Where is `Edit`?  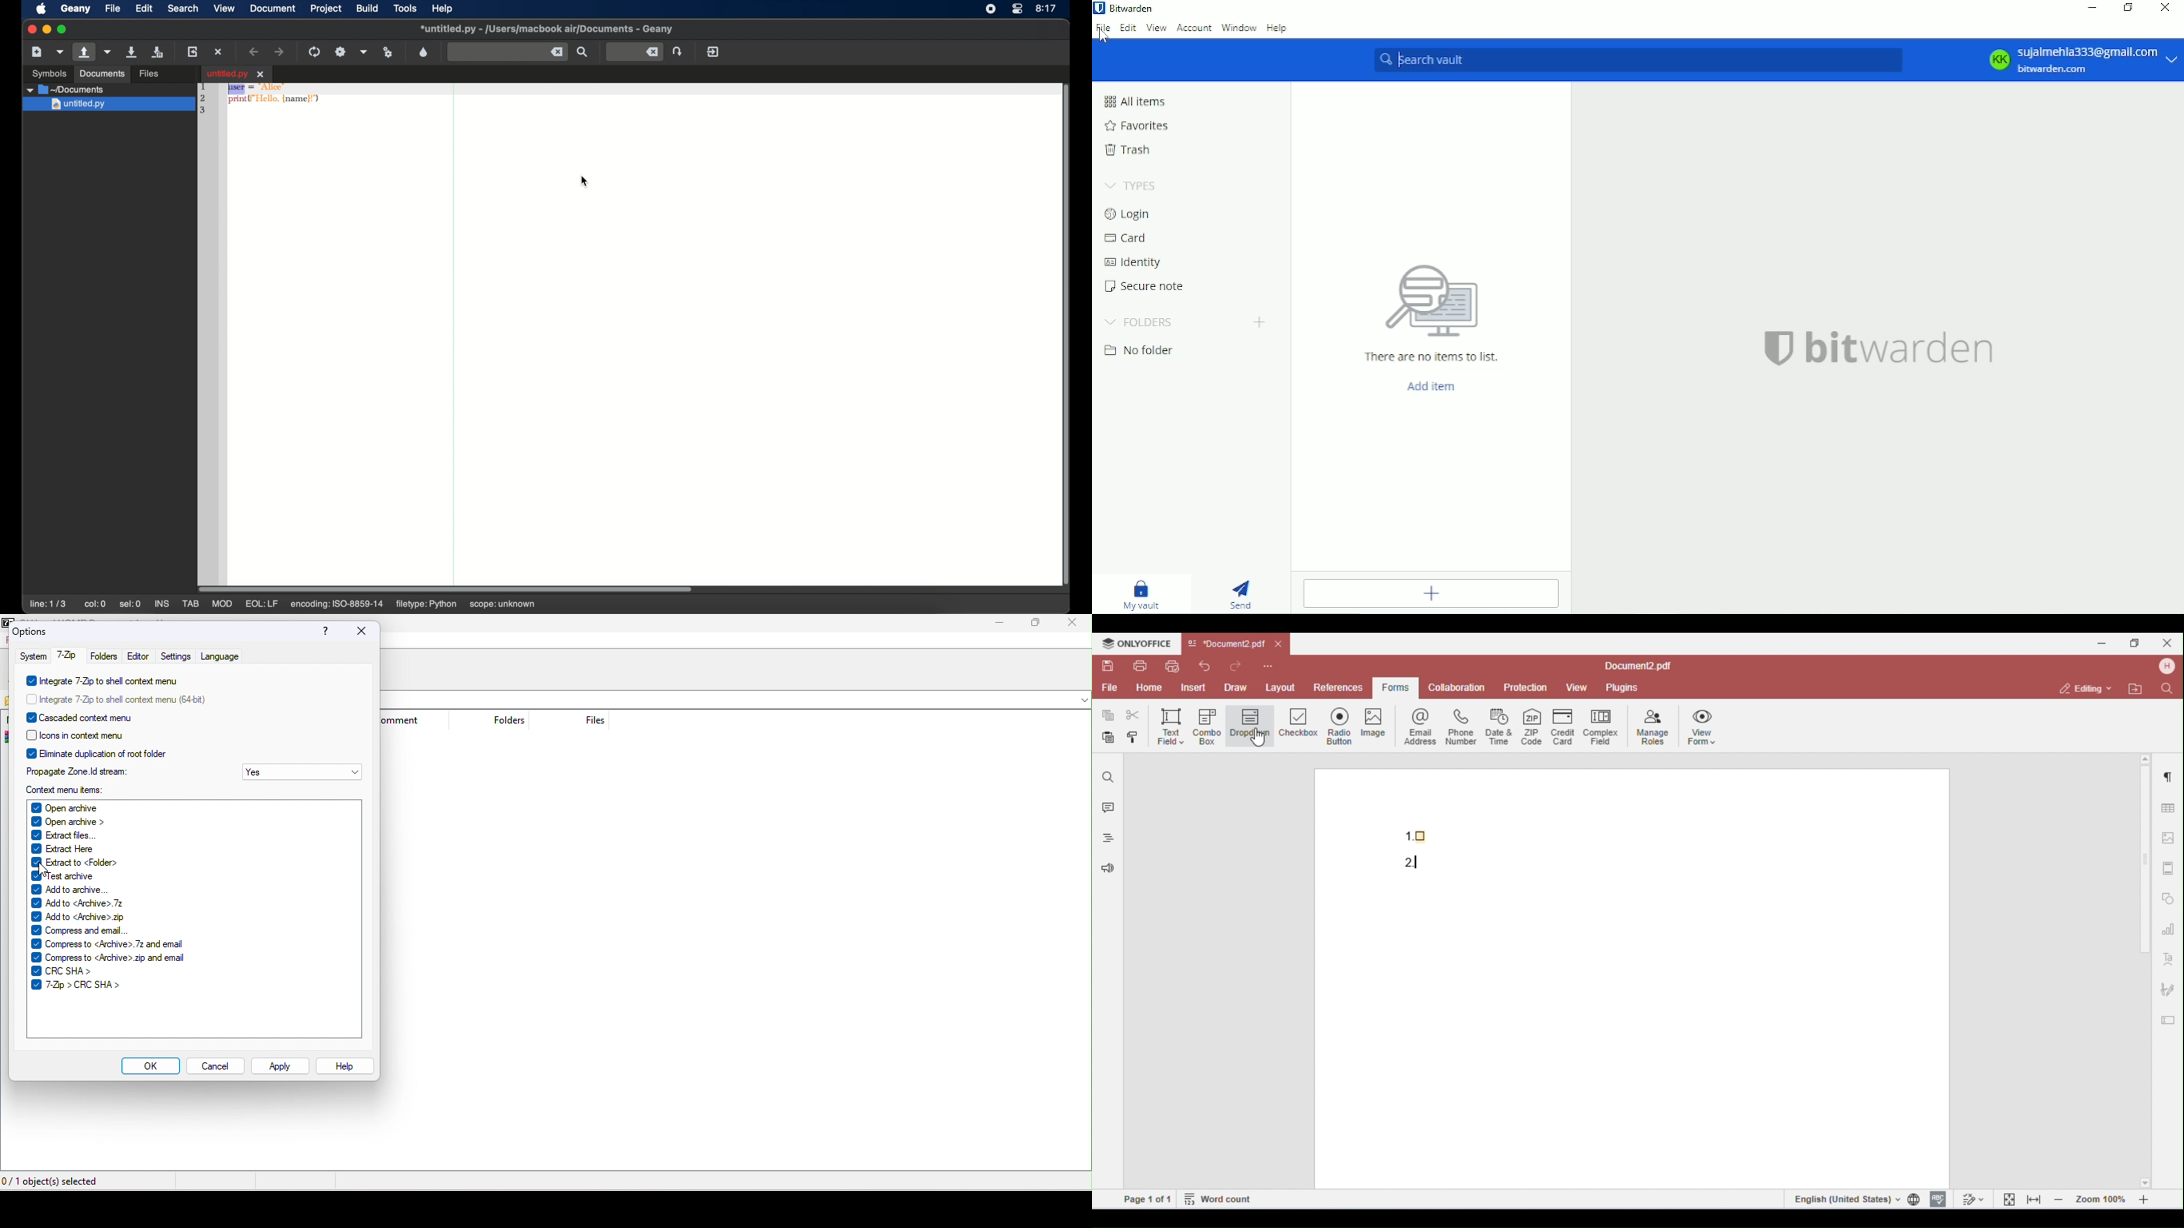 Edit is located at coordinates (1128, 28).